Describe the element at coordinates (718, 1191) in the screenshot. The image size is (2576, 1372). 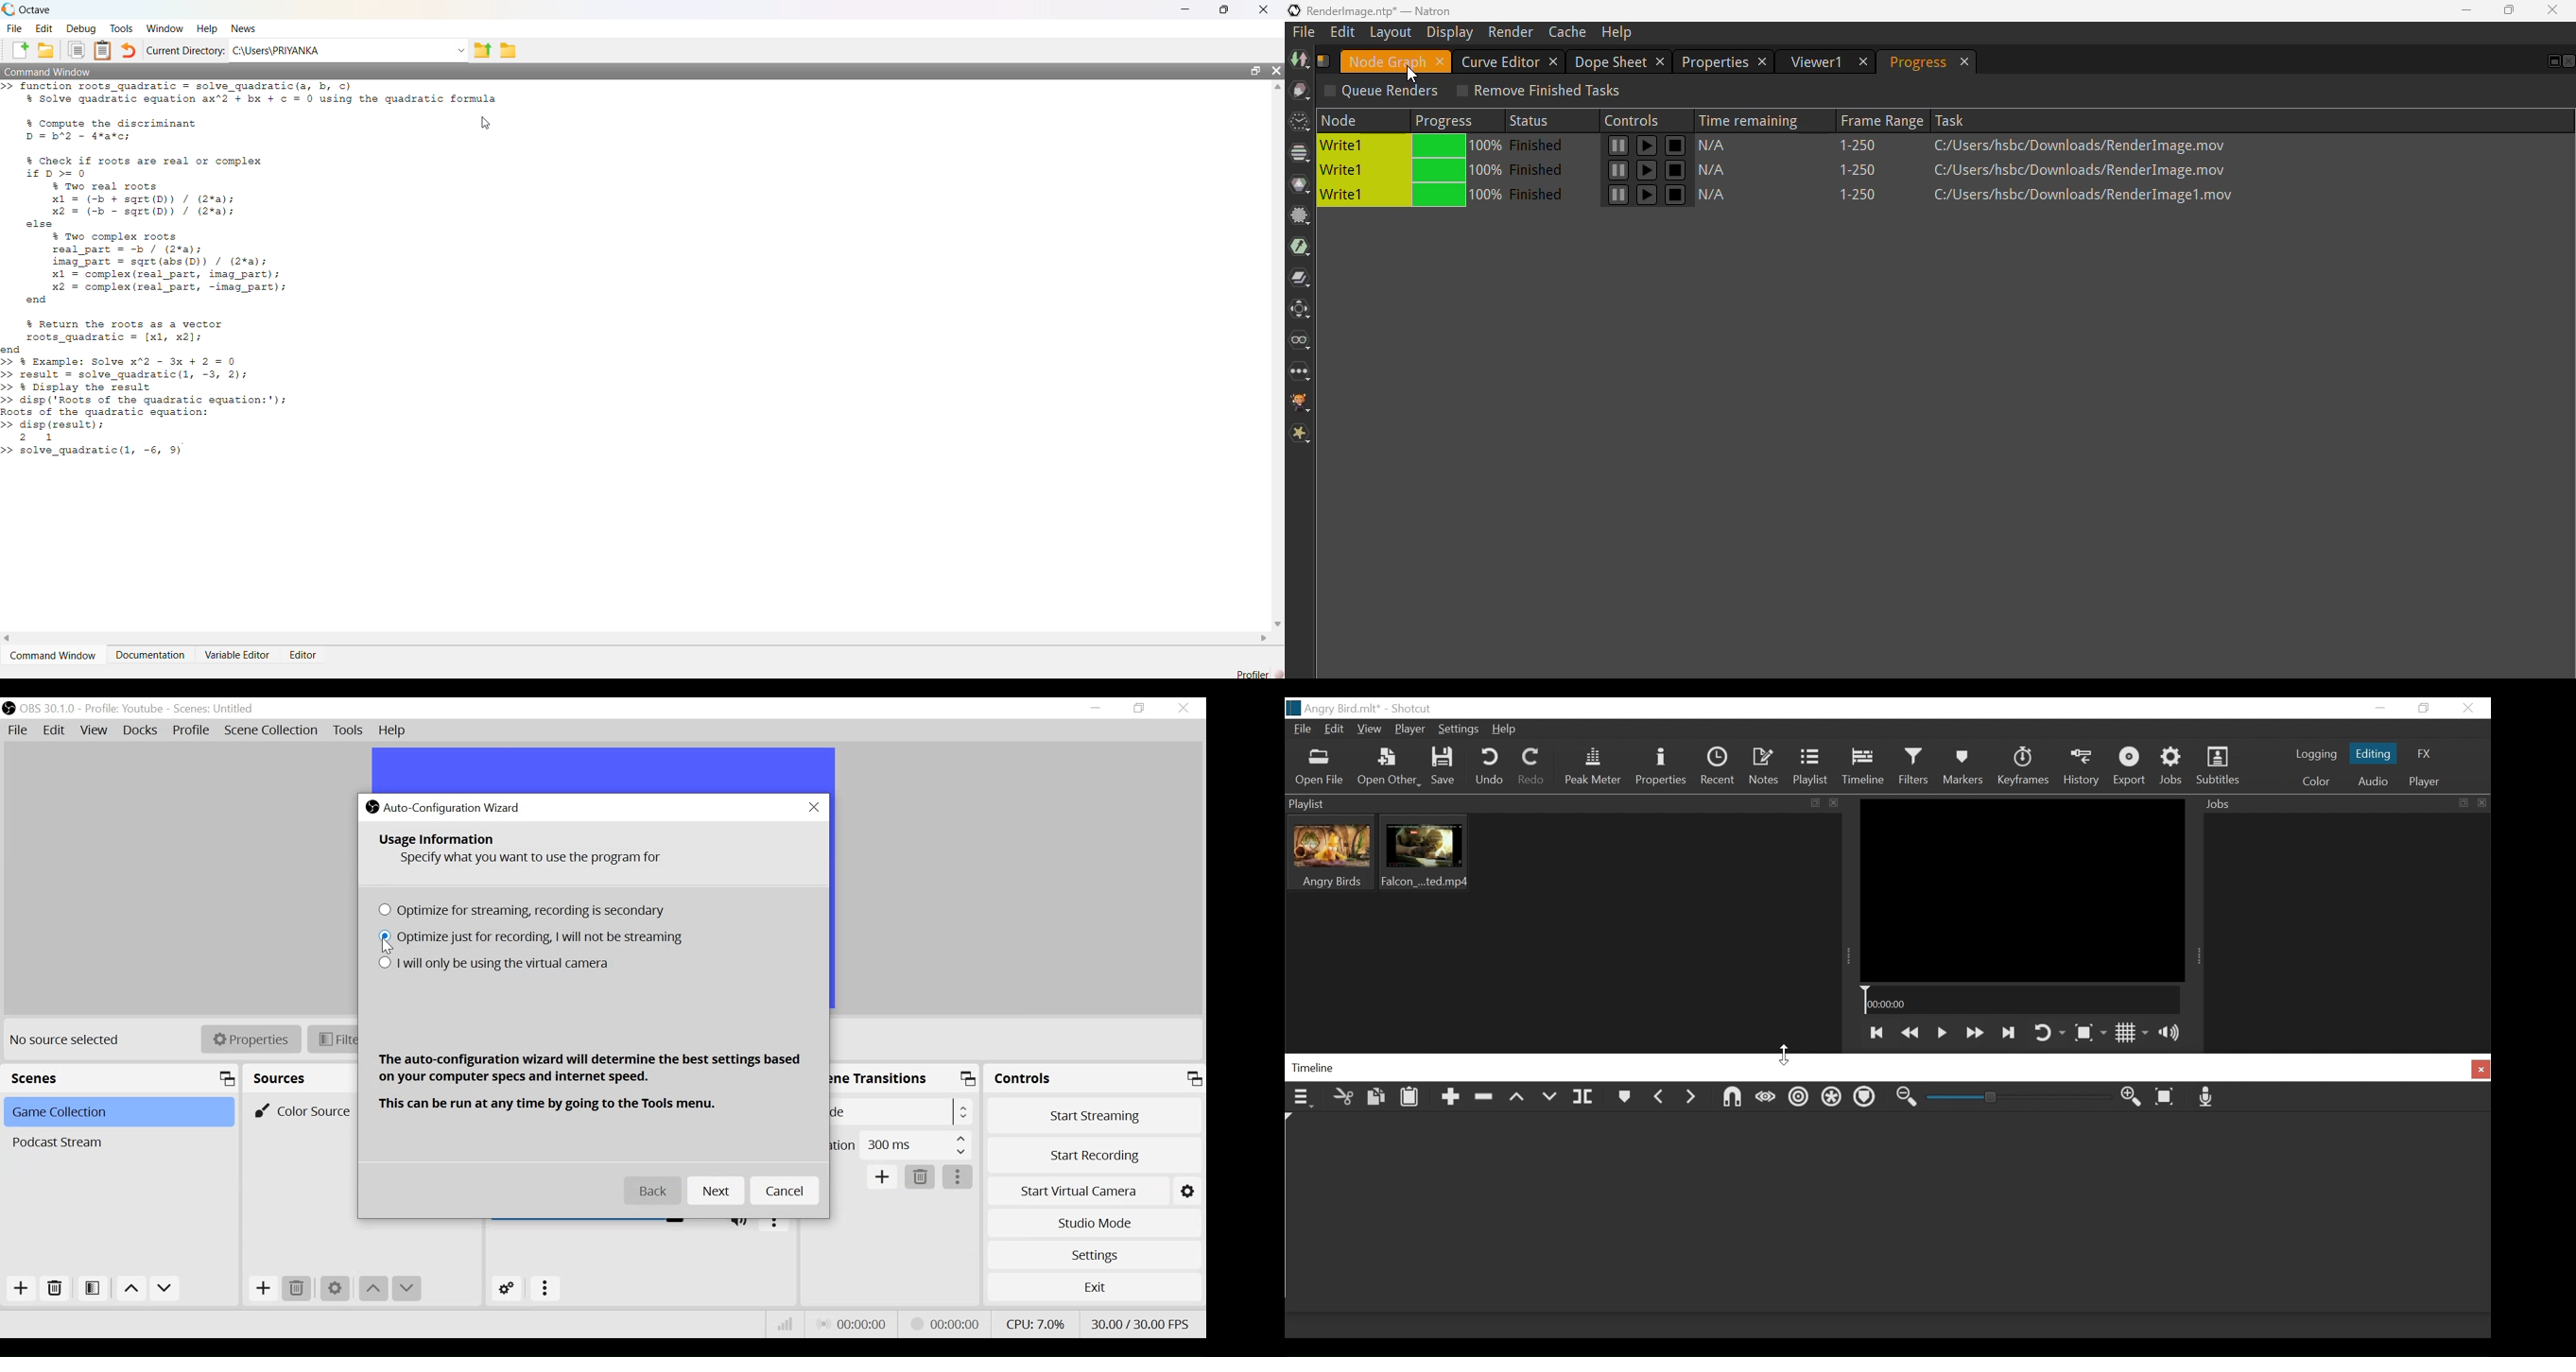
I see `Next` at that location.